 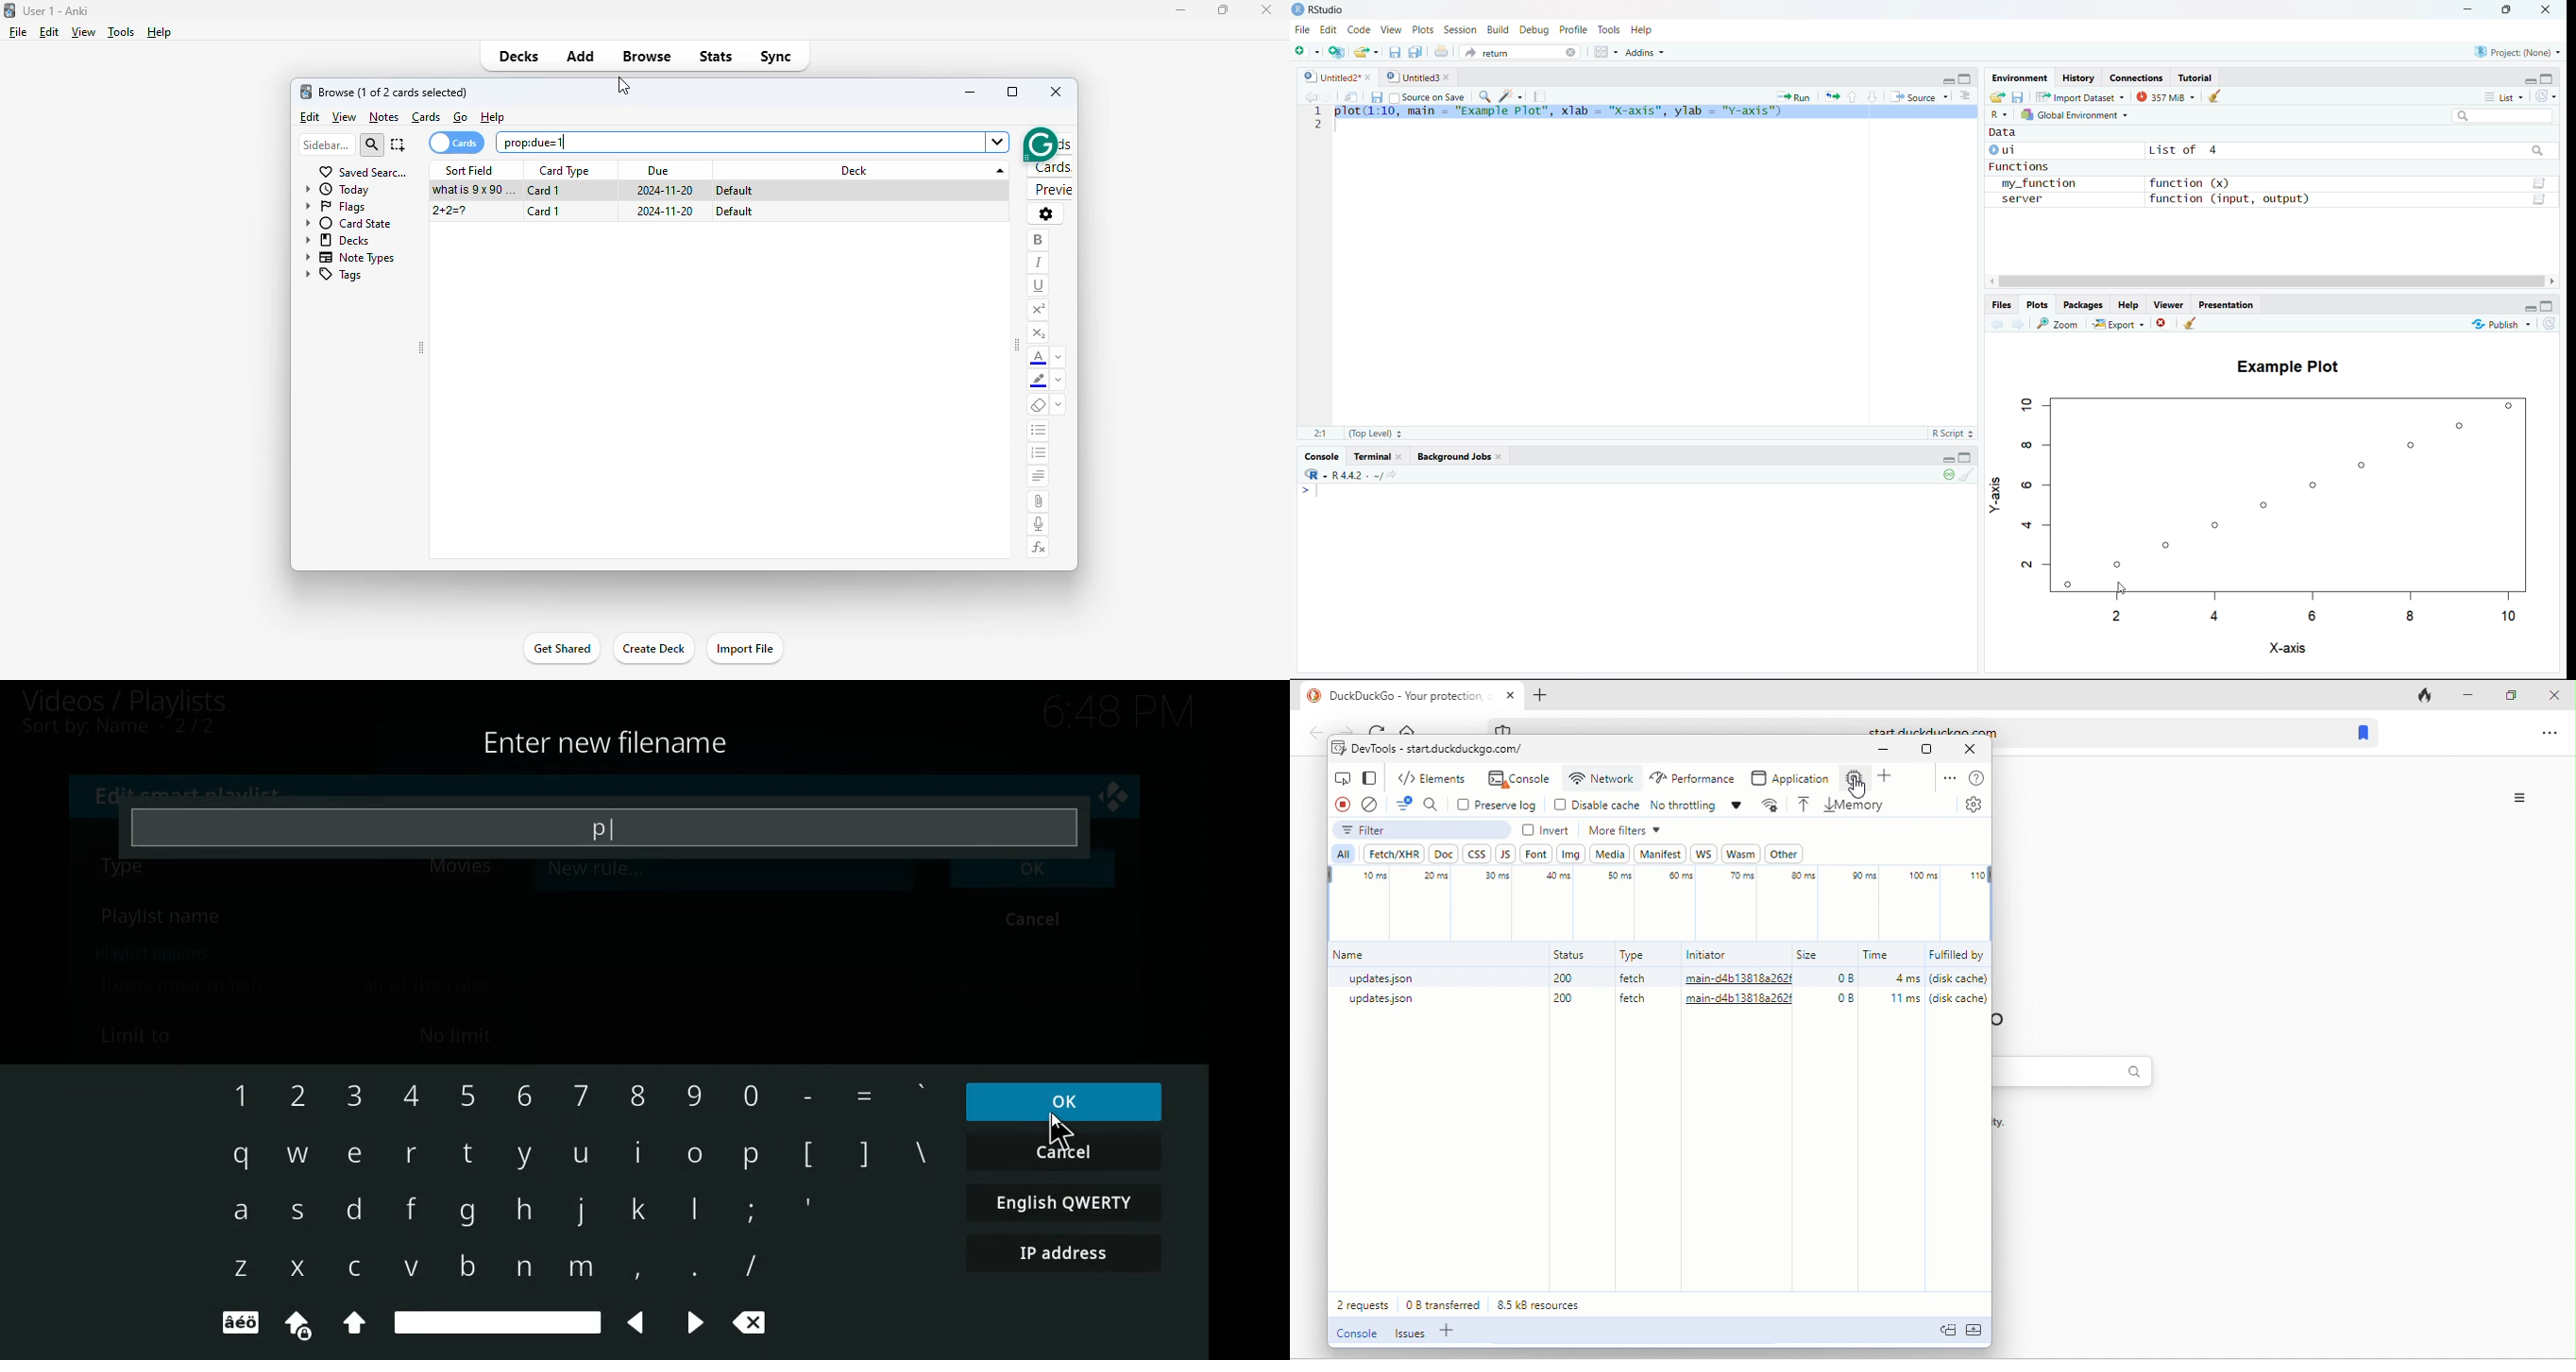 What do you see at coordinates (2547, 95) in the screenshot?
I see `Refresh the list of objects in the environment` at bounding box center [2547, 95].